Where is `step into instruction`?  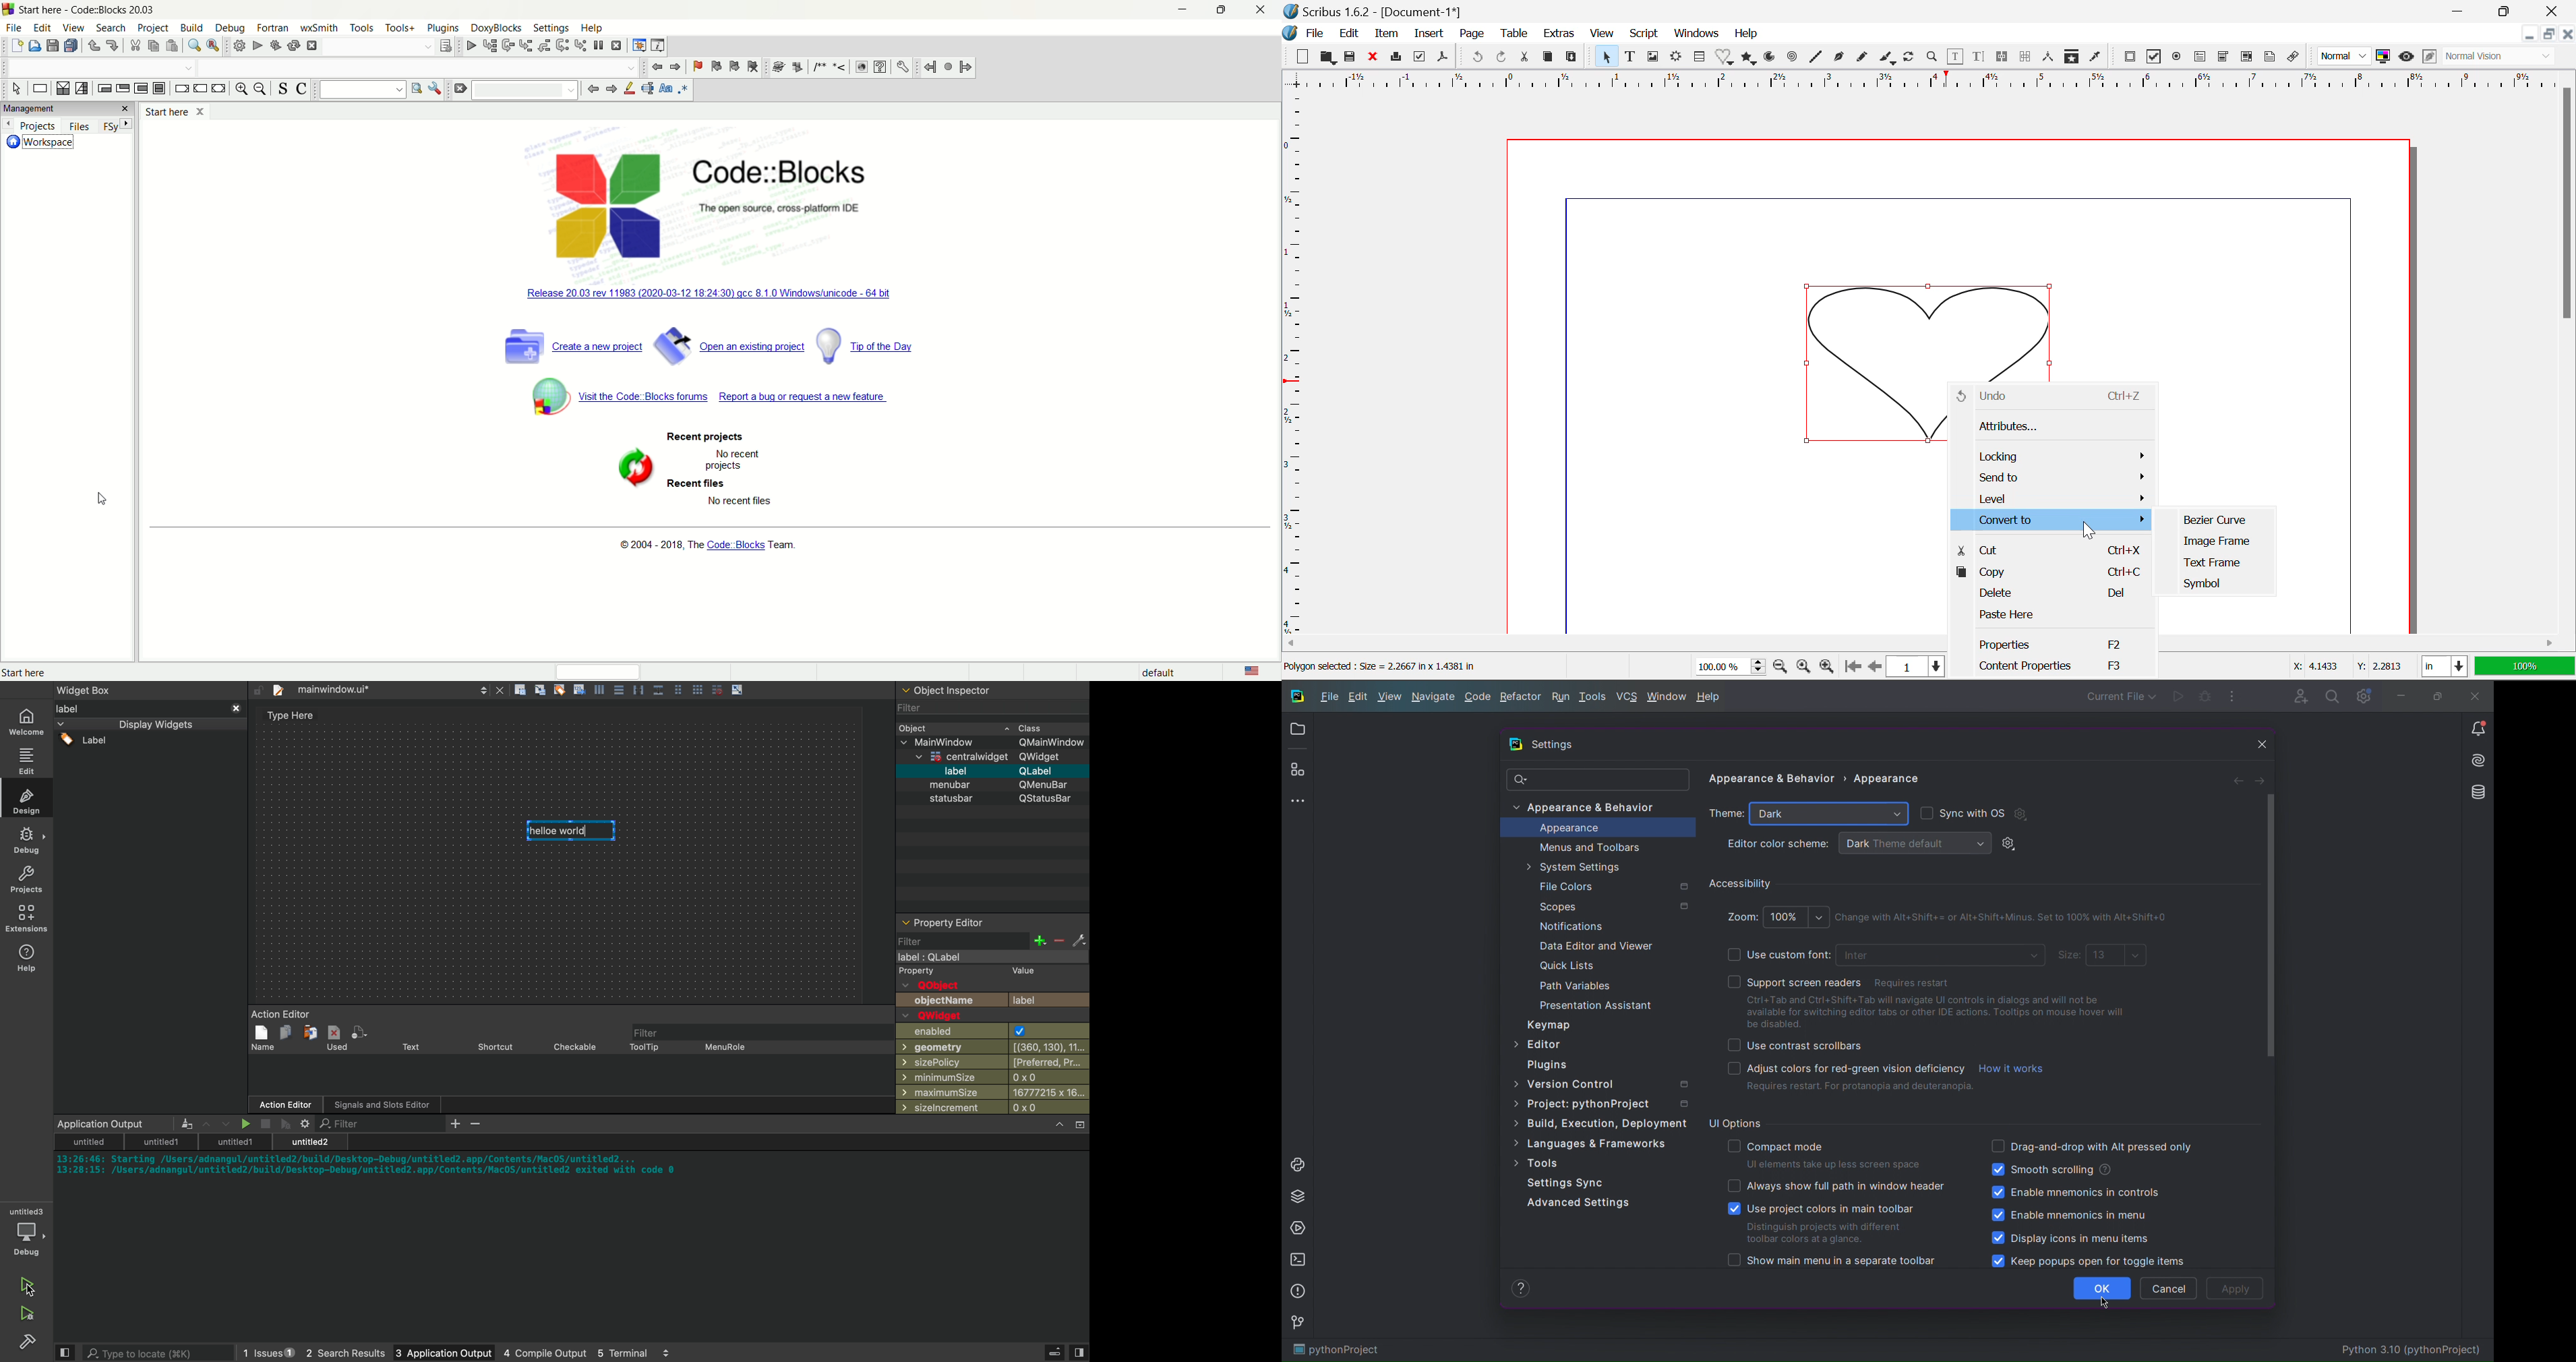
step into instruction is located at coordinates (581, 45).